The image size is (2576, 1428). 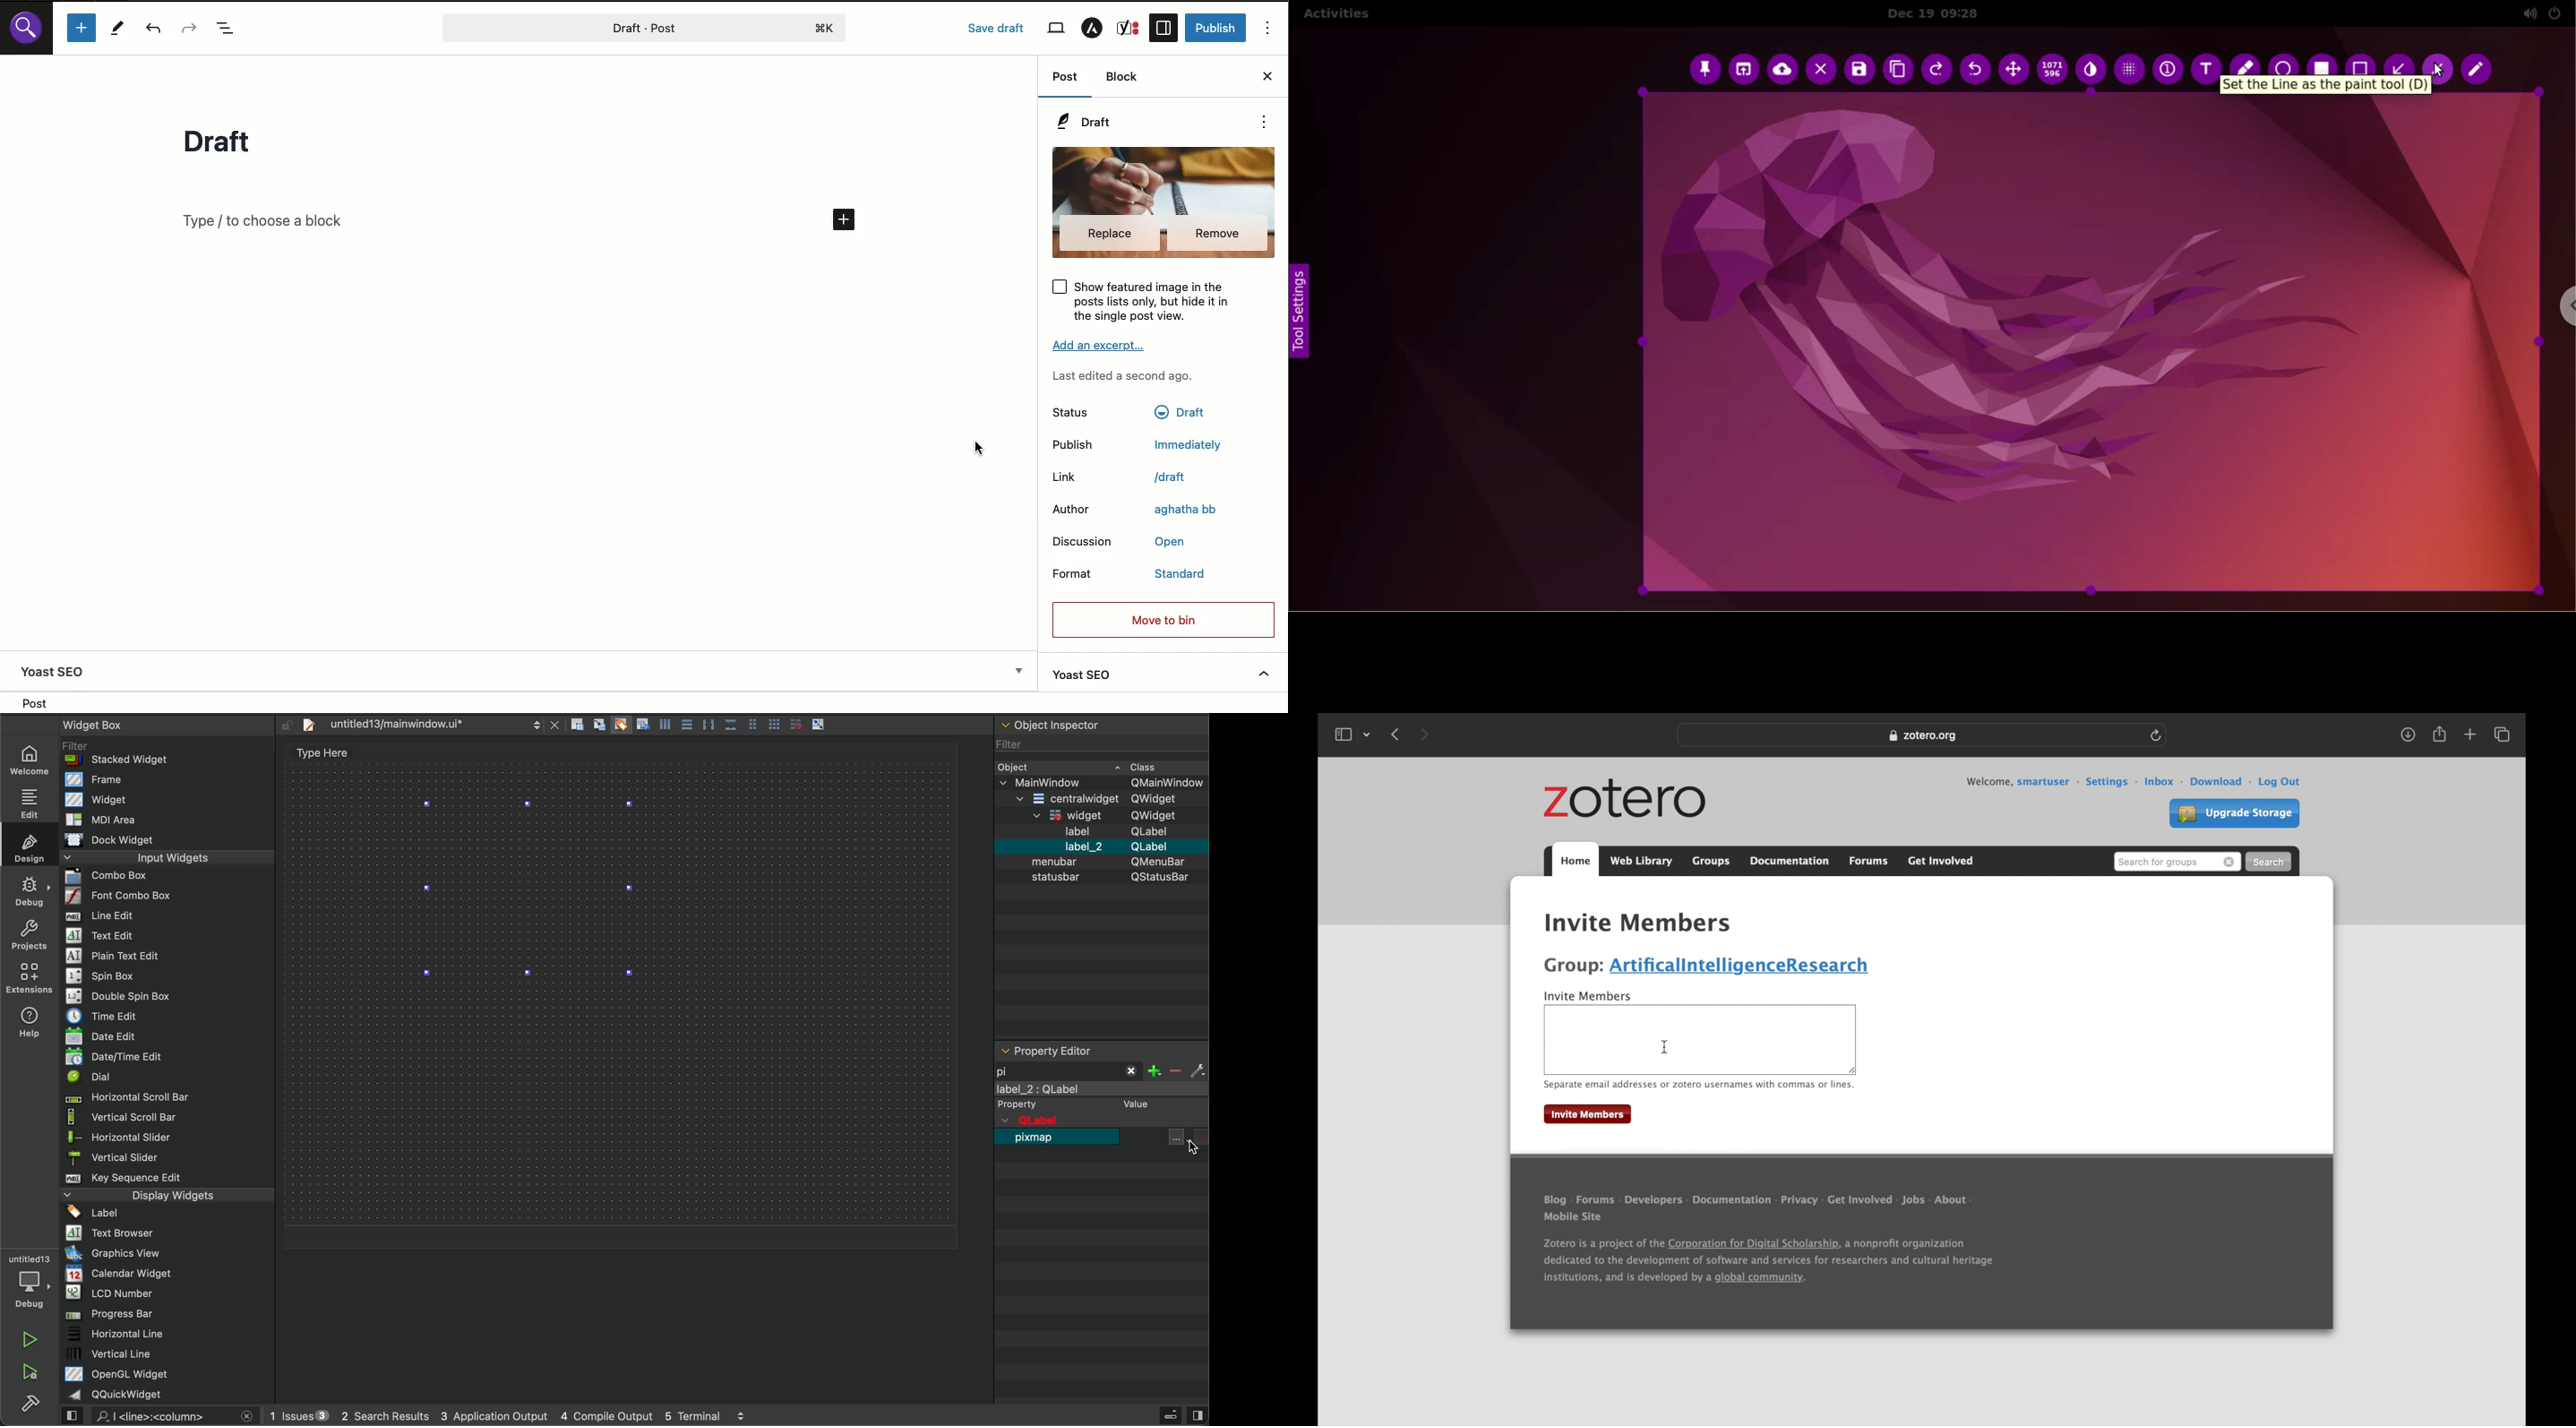 What do you see at coordinates (116, 27) in the screenshot?
I see `Tools` at bounding box center [116, 27].